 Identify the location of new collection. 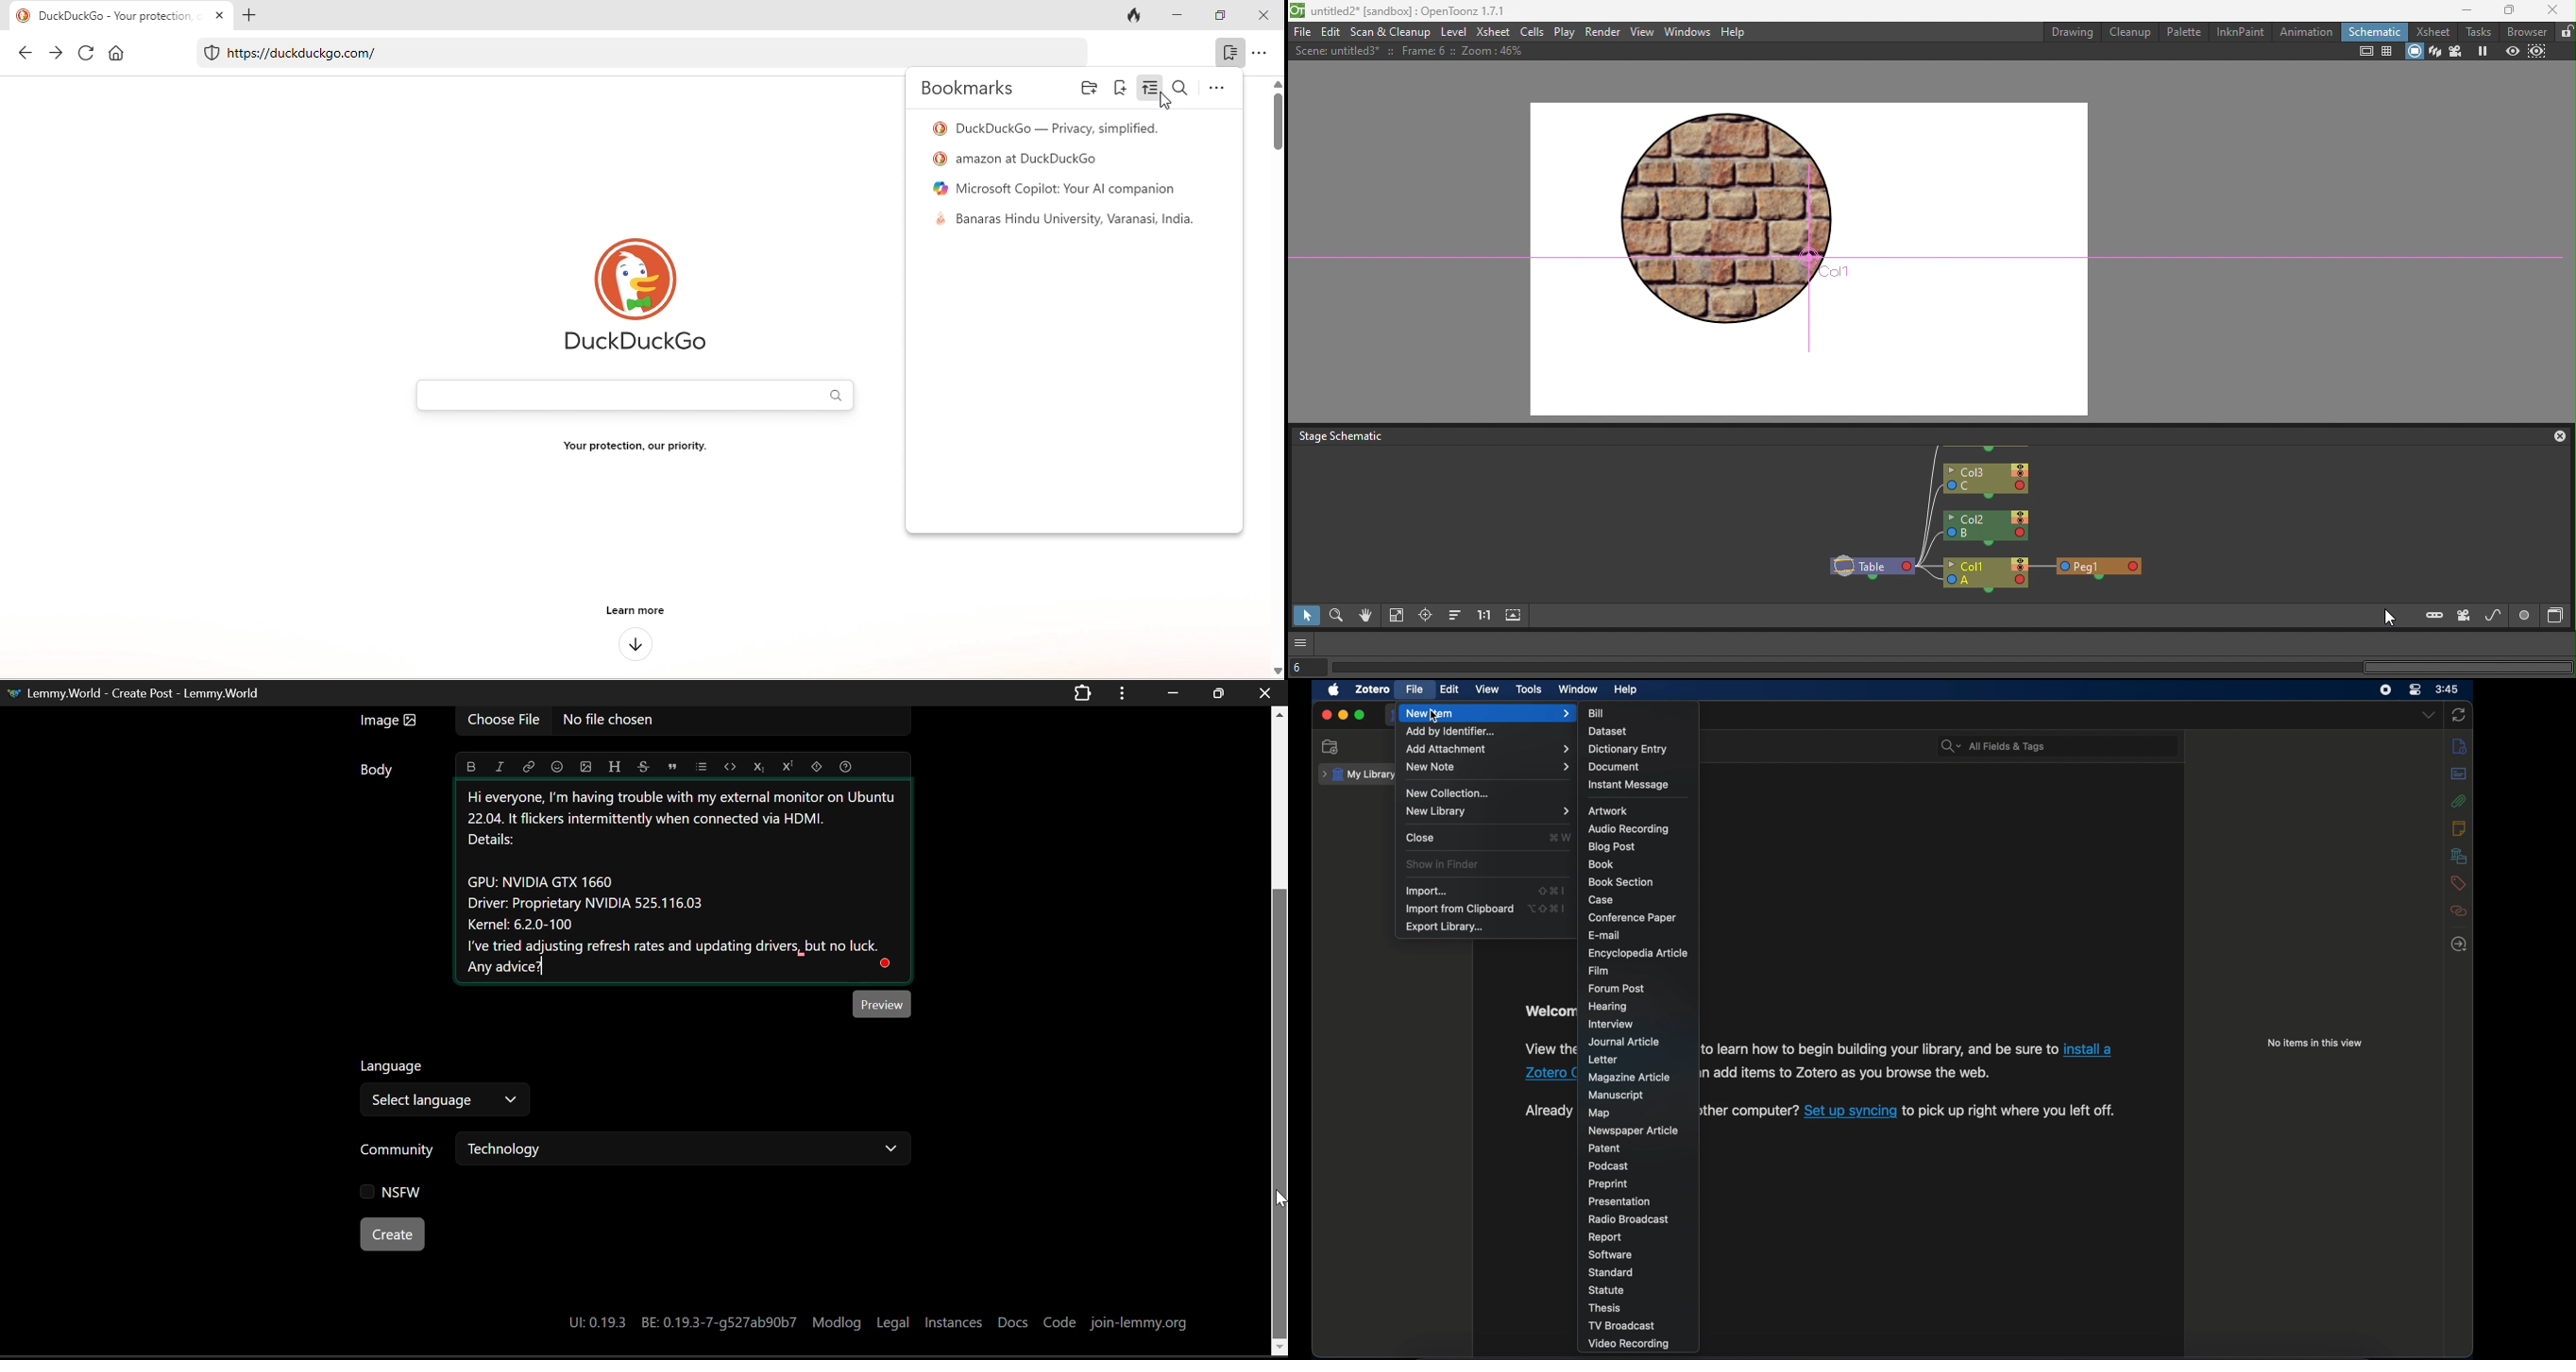
(1331, 747).